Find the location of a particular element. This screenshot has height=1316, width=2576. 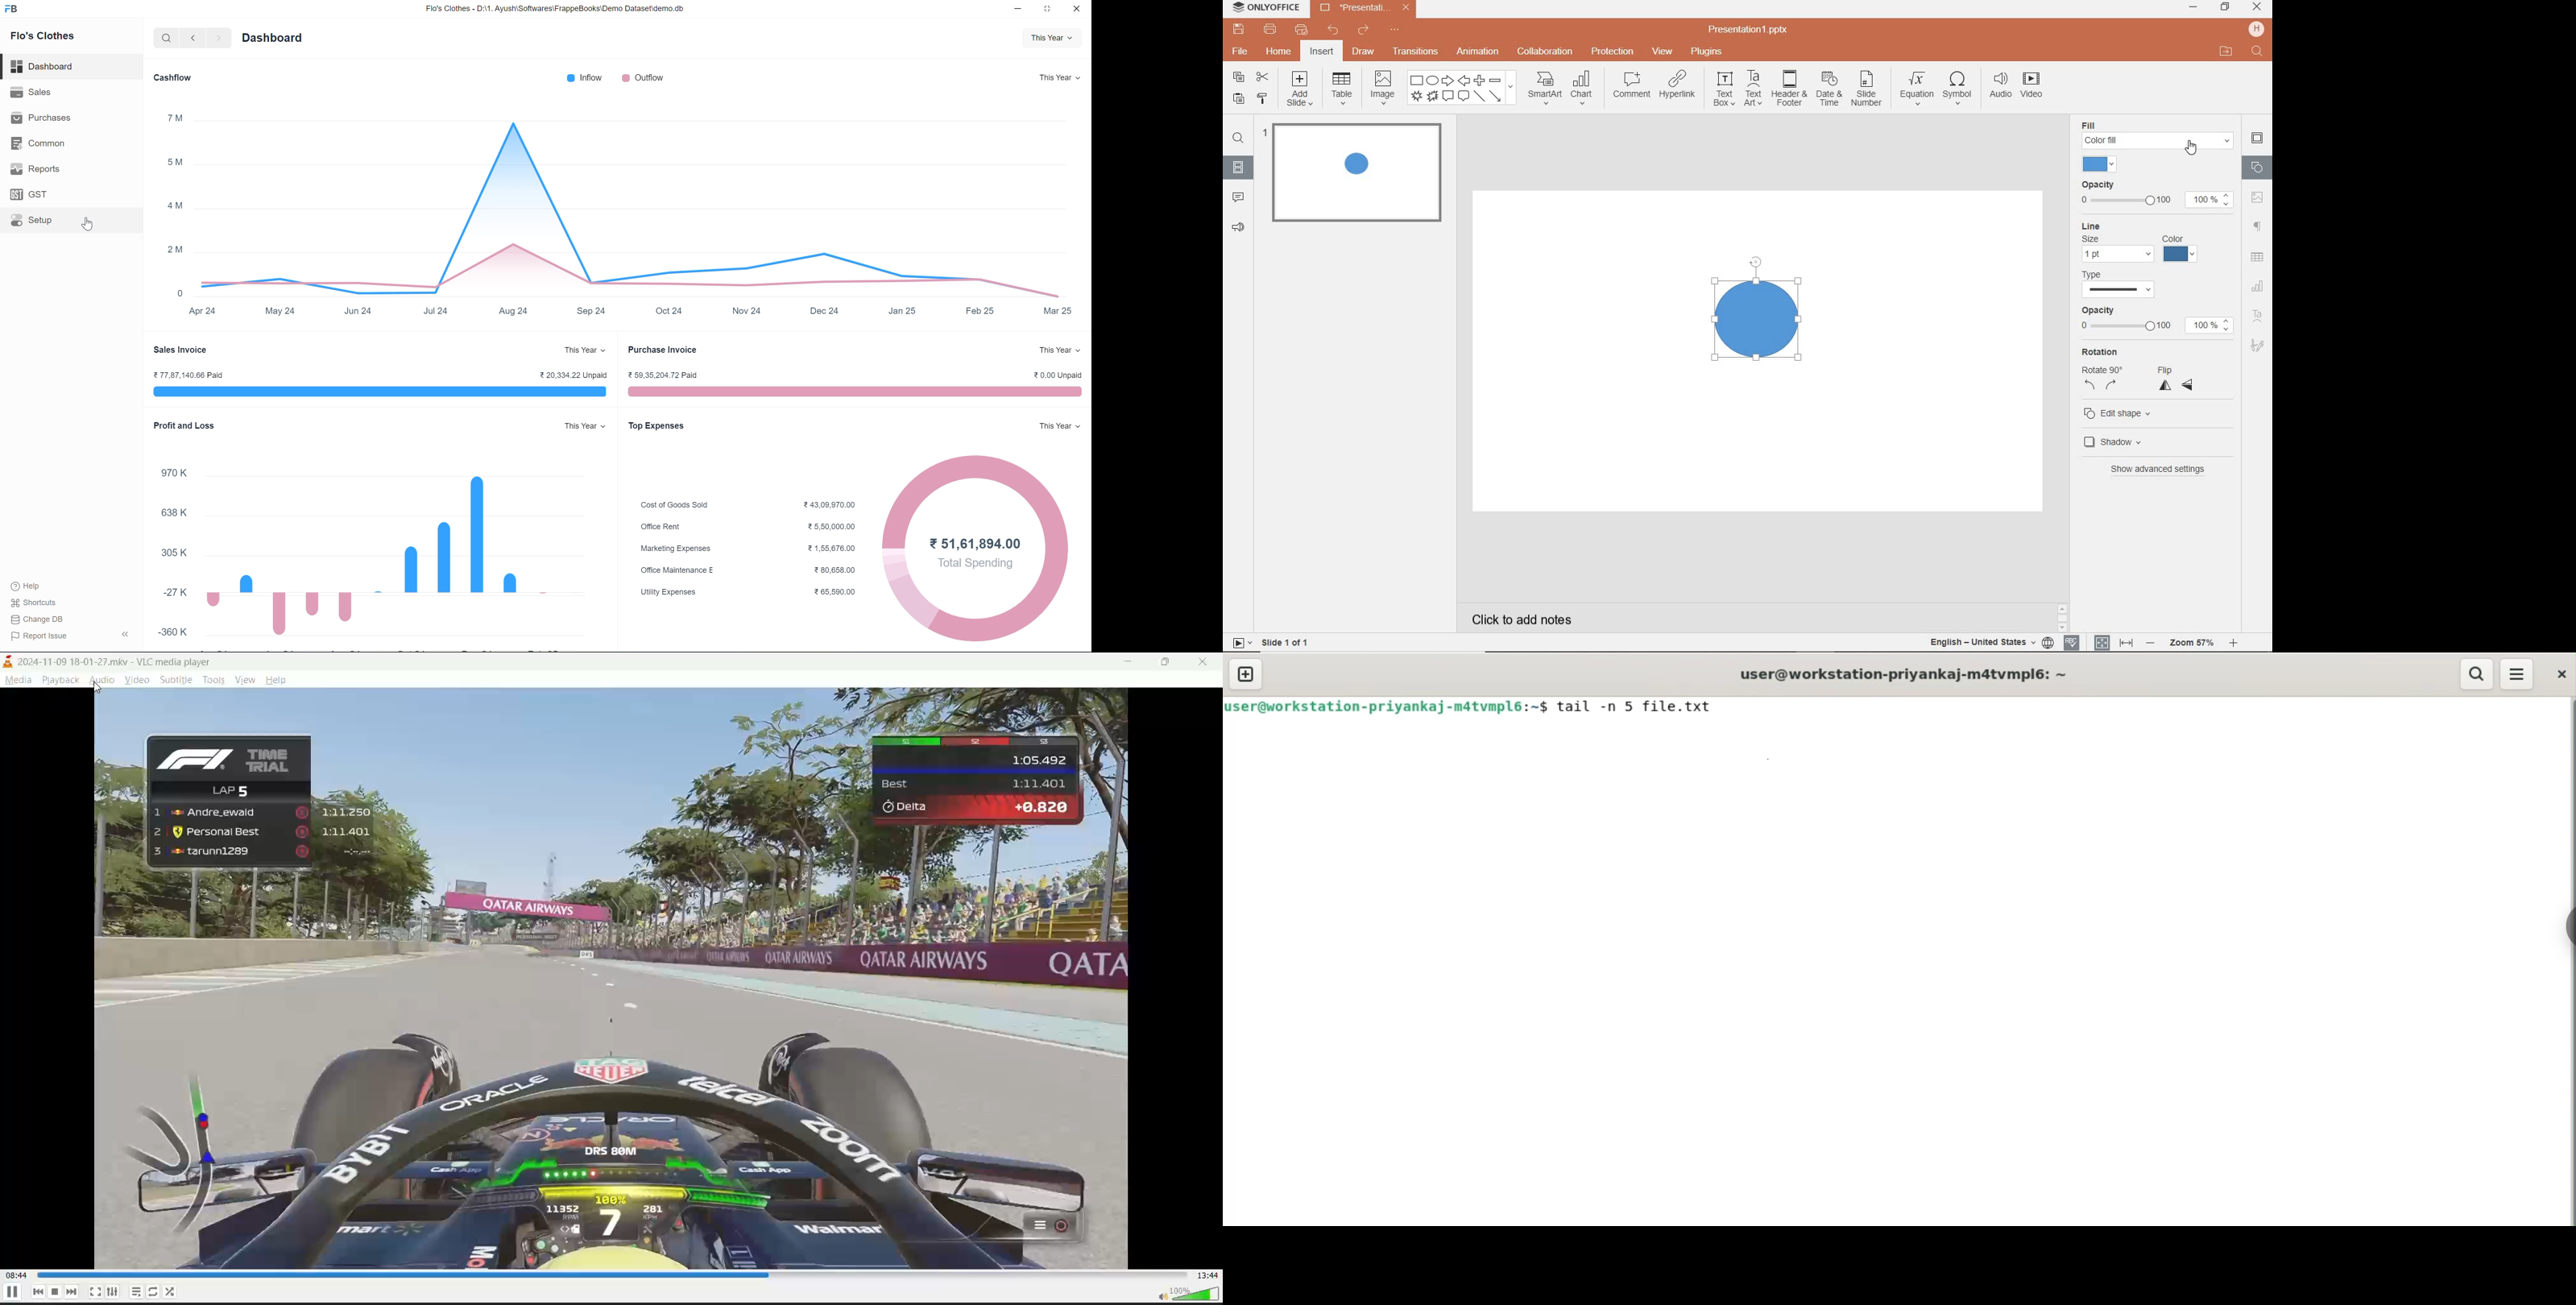

text art is located at coordinates (1755, 89).